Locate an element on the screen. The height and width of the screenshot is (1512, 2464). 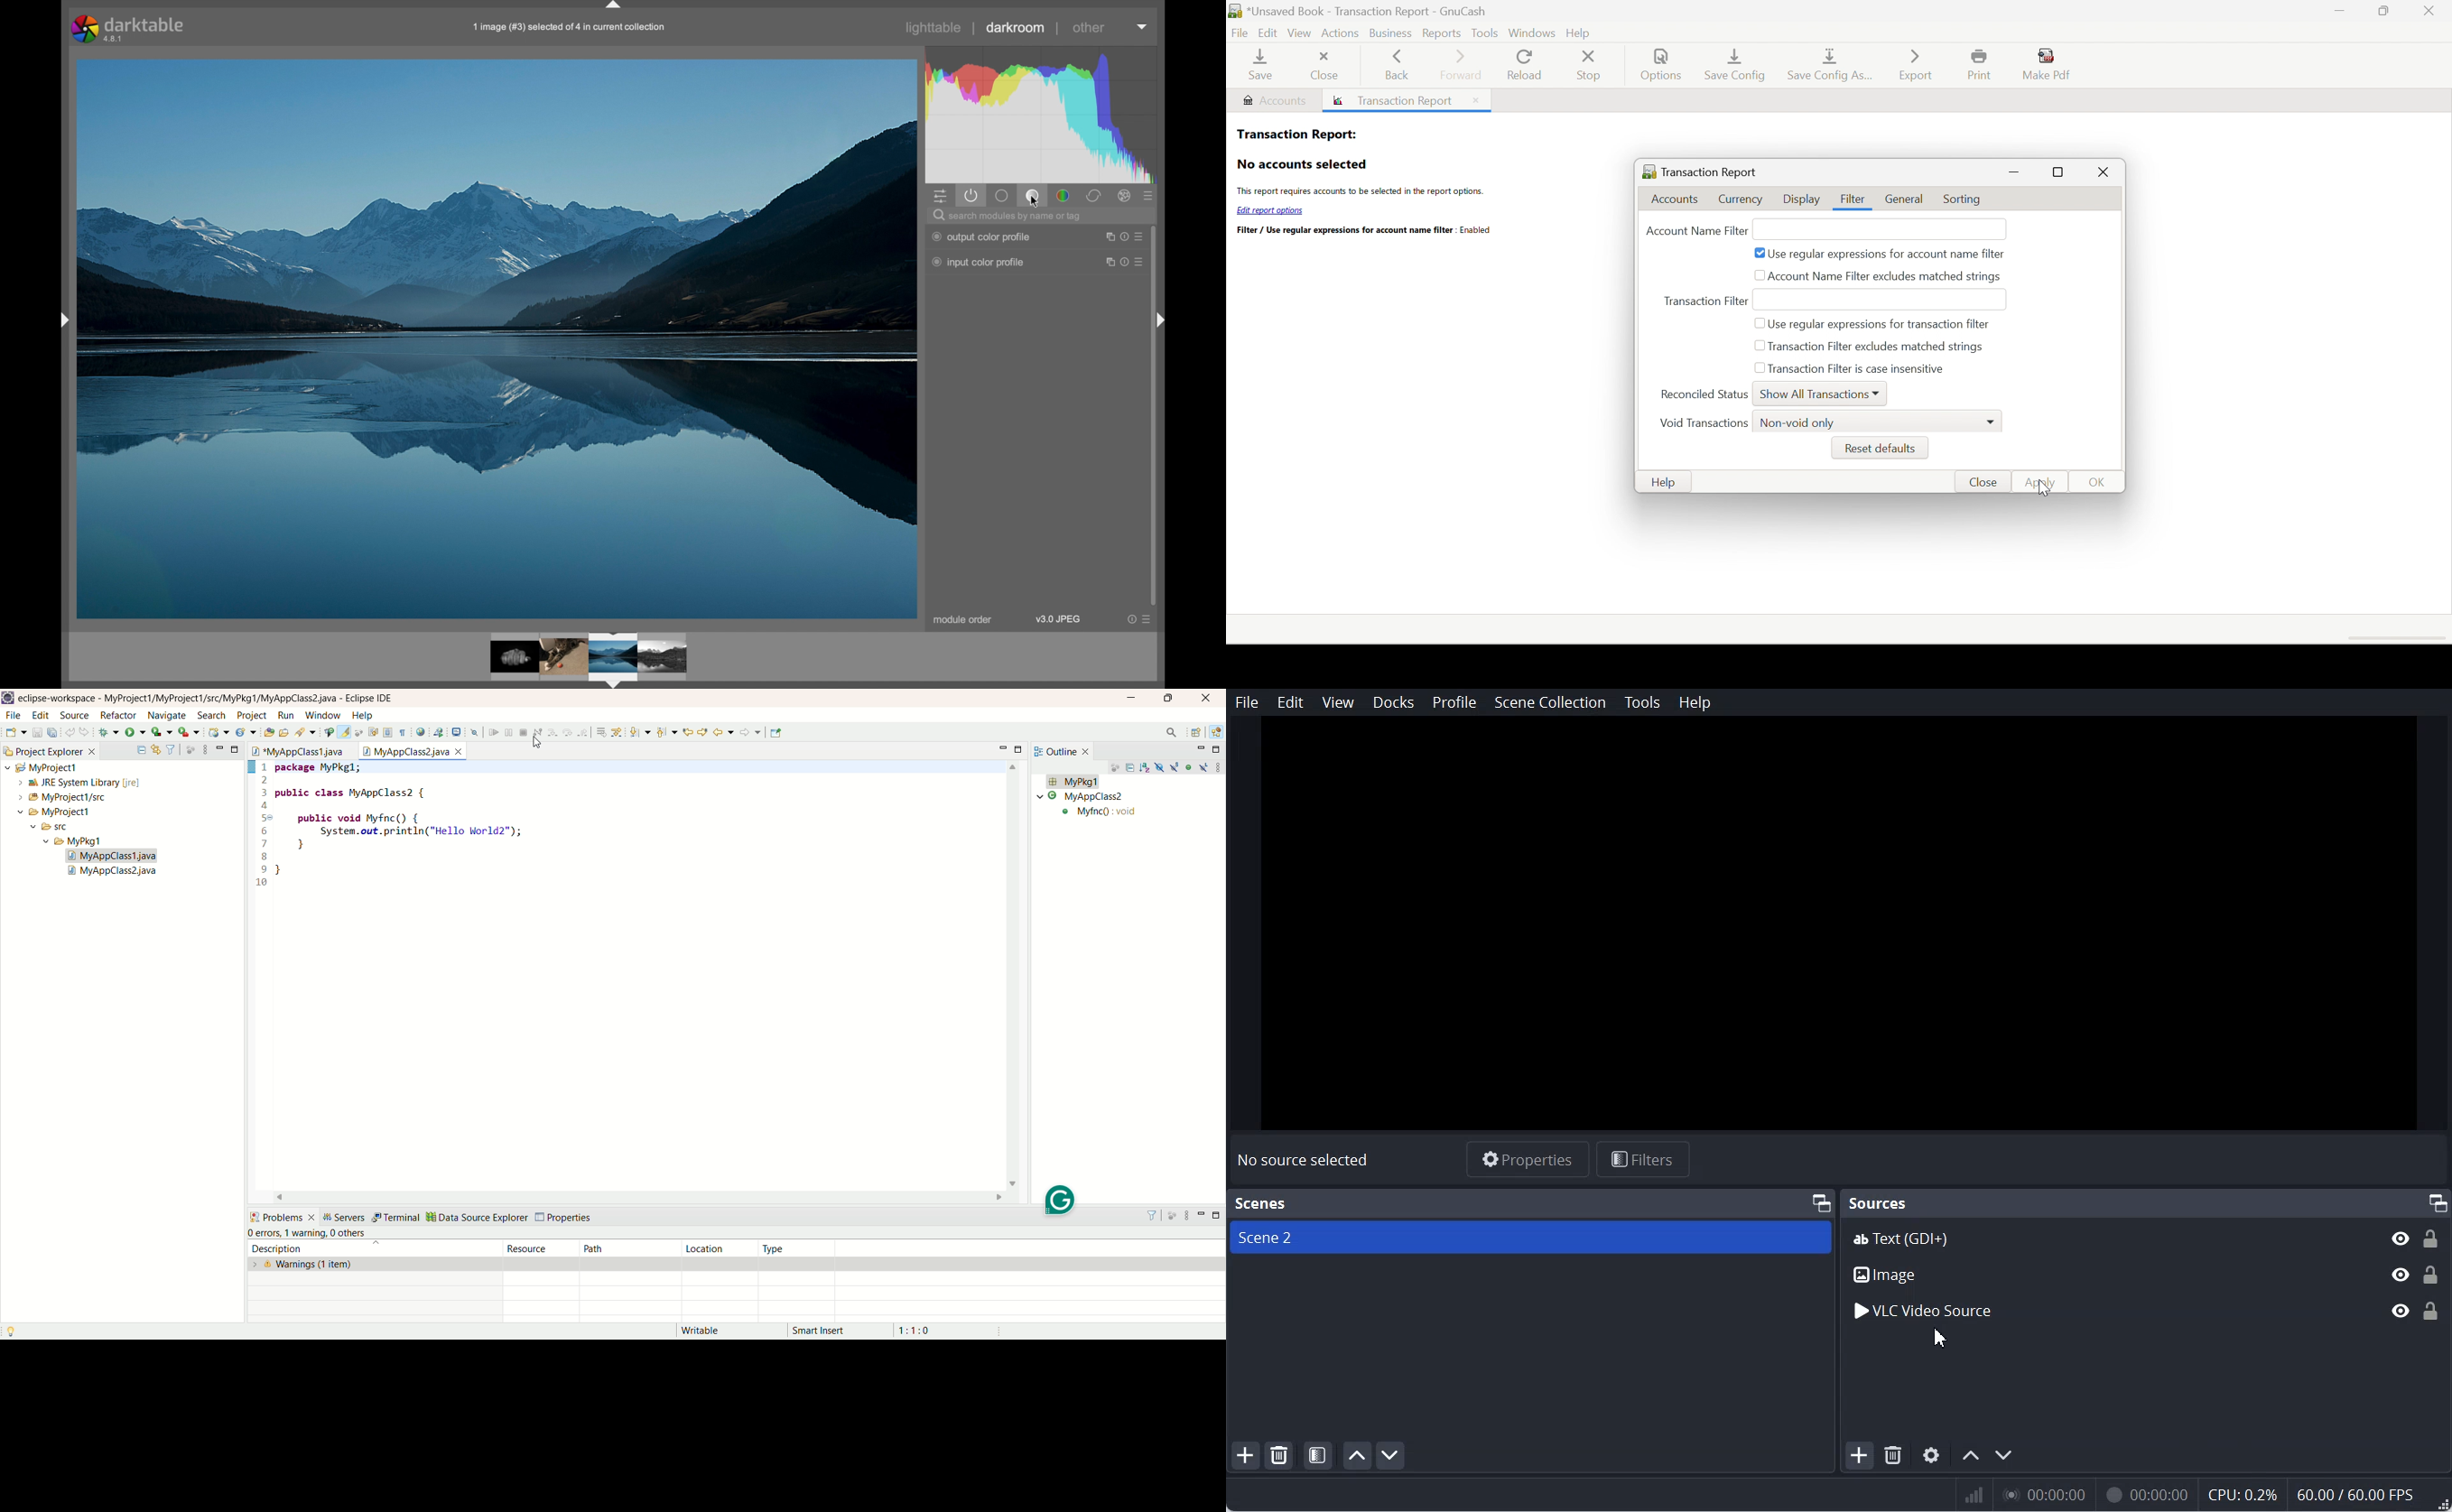
Profile is located at coordinates (1455, 702).